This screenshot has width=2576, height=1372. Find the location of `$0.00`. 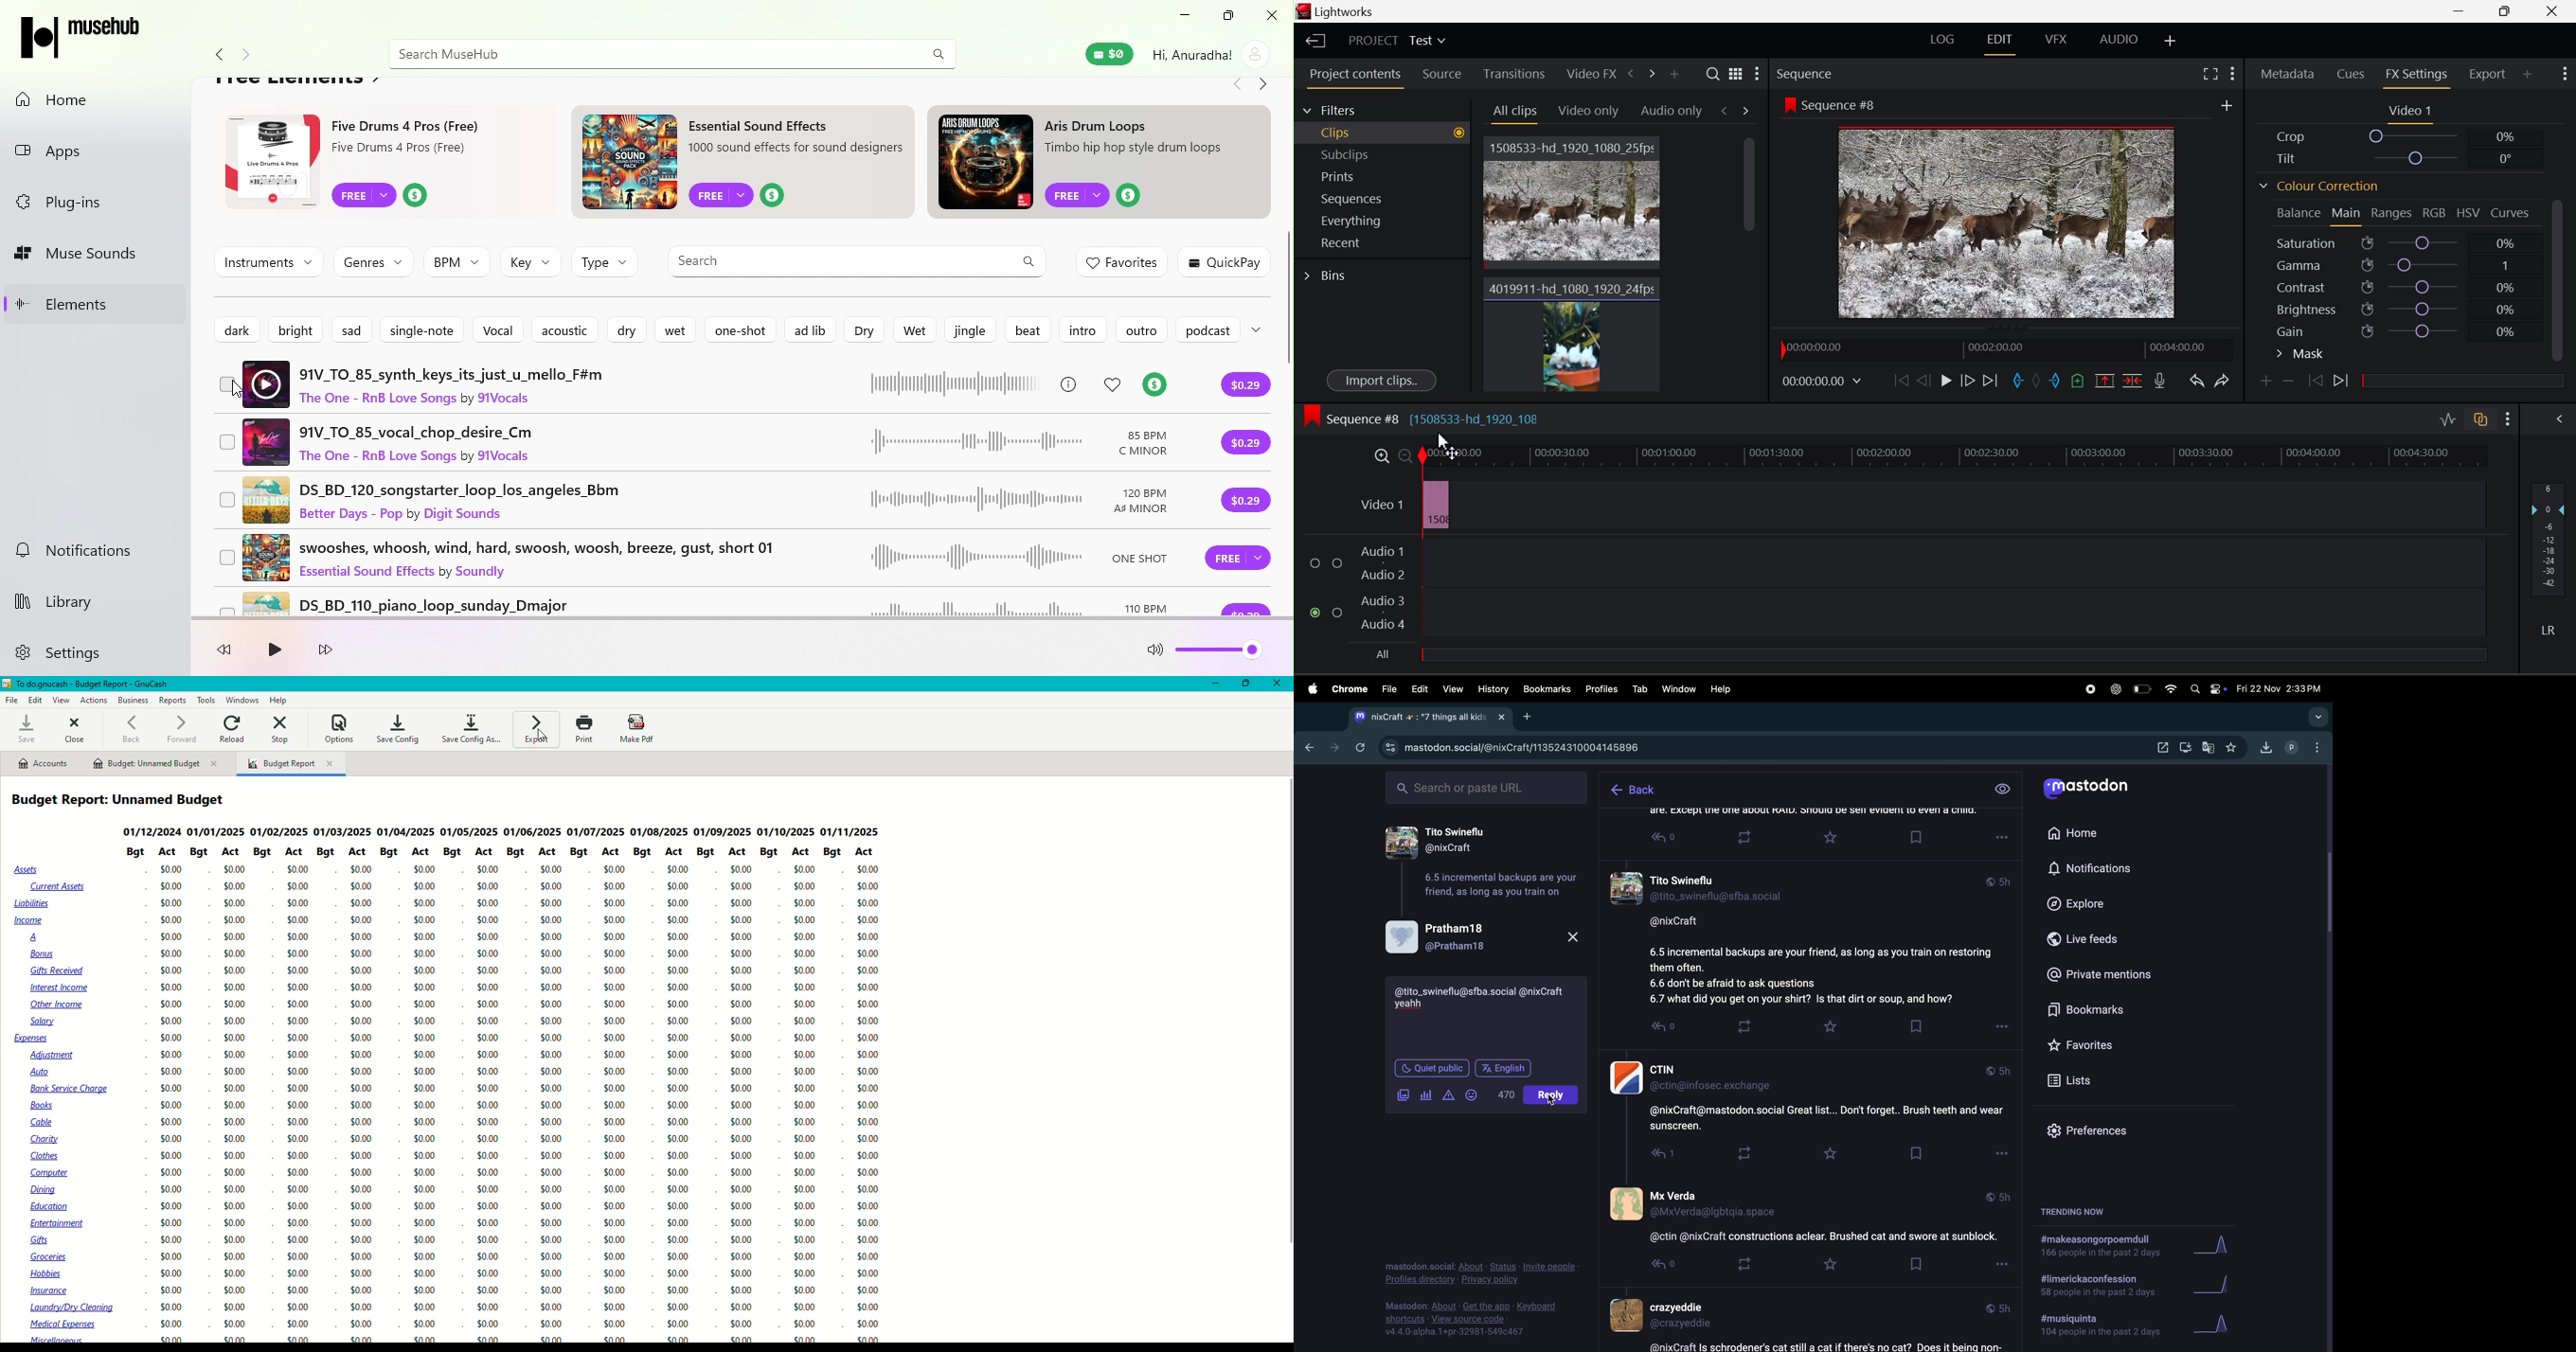

$0.00 is located at coordinates (489, 1123).